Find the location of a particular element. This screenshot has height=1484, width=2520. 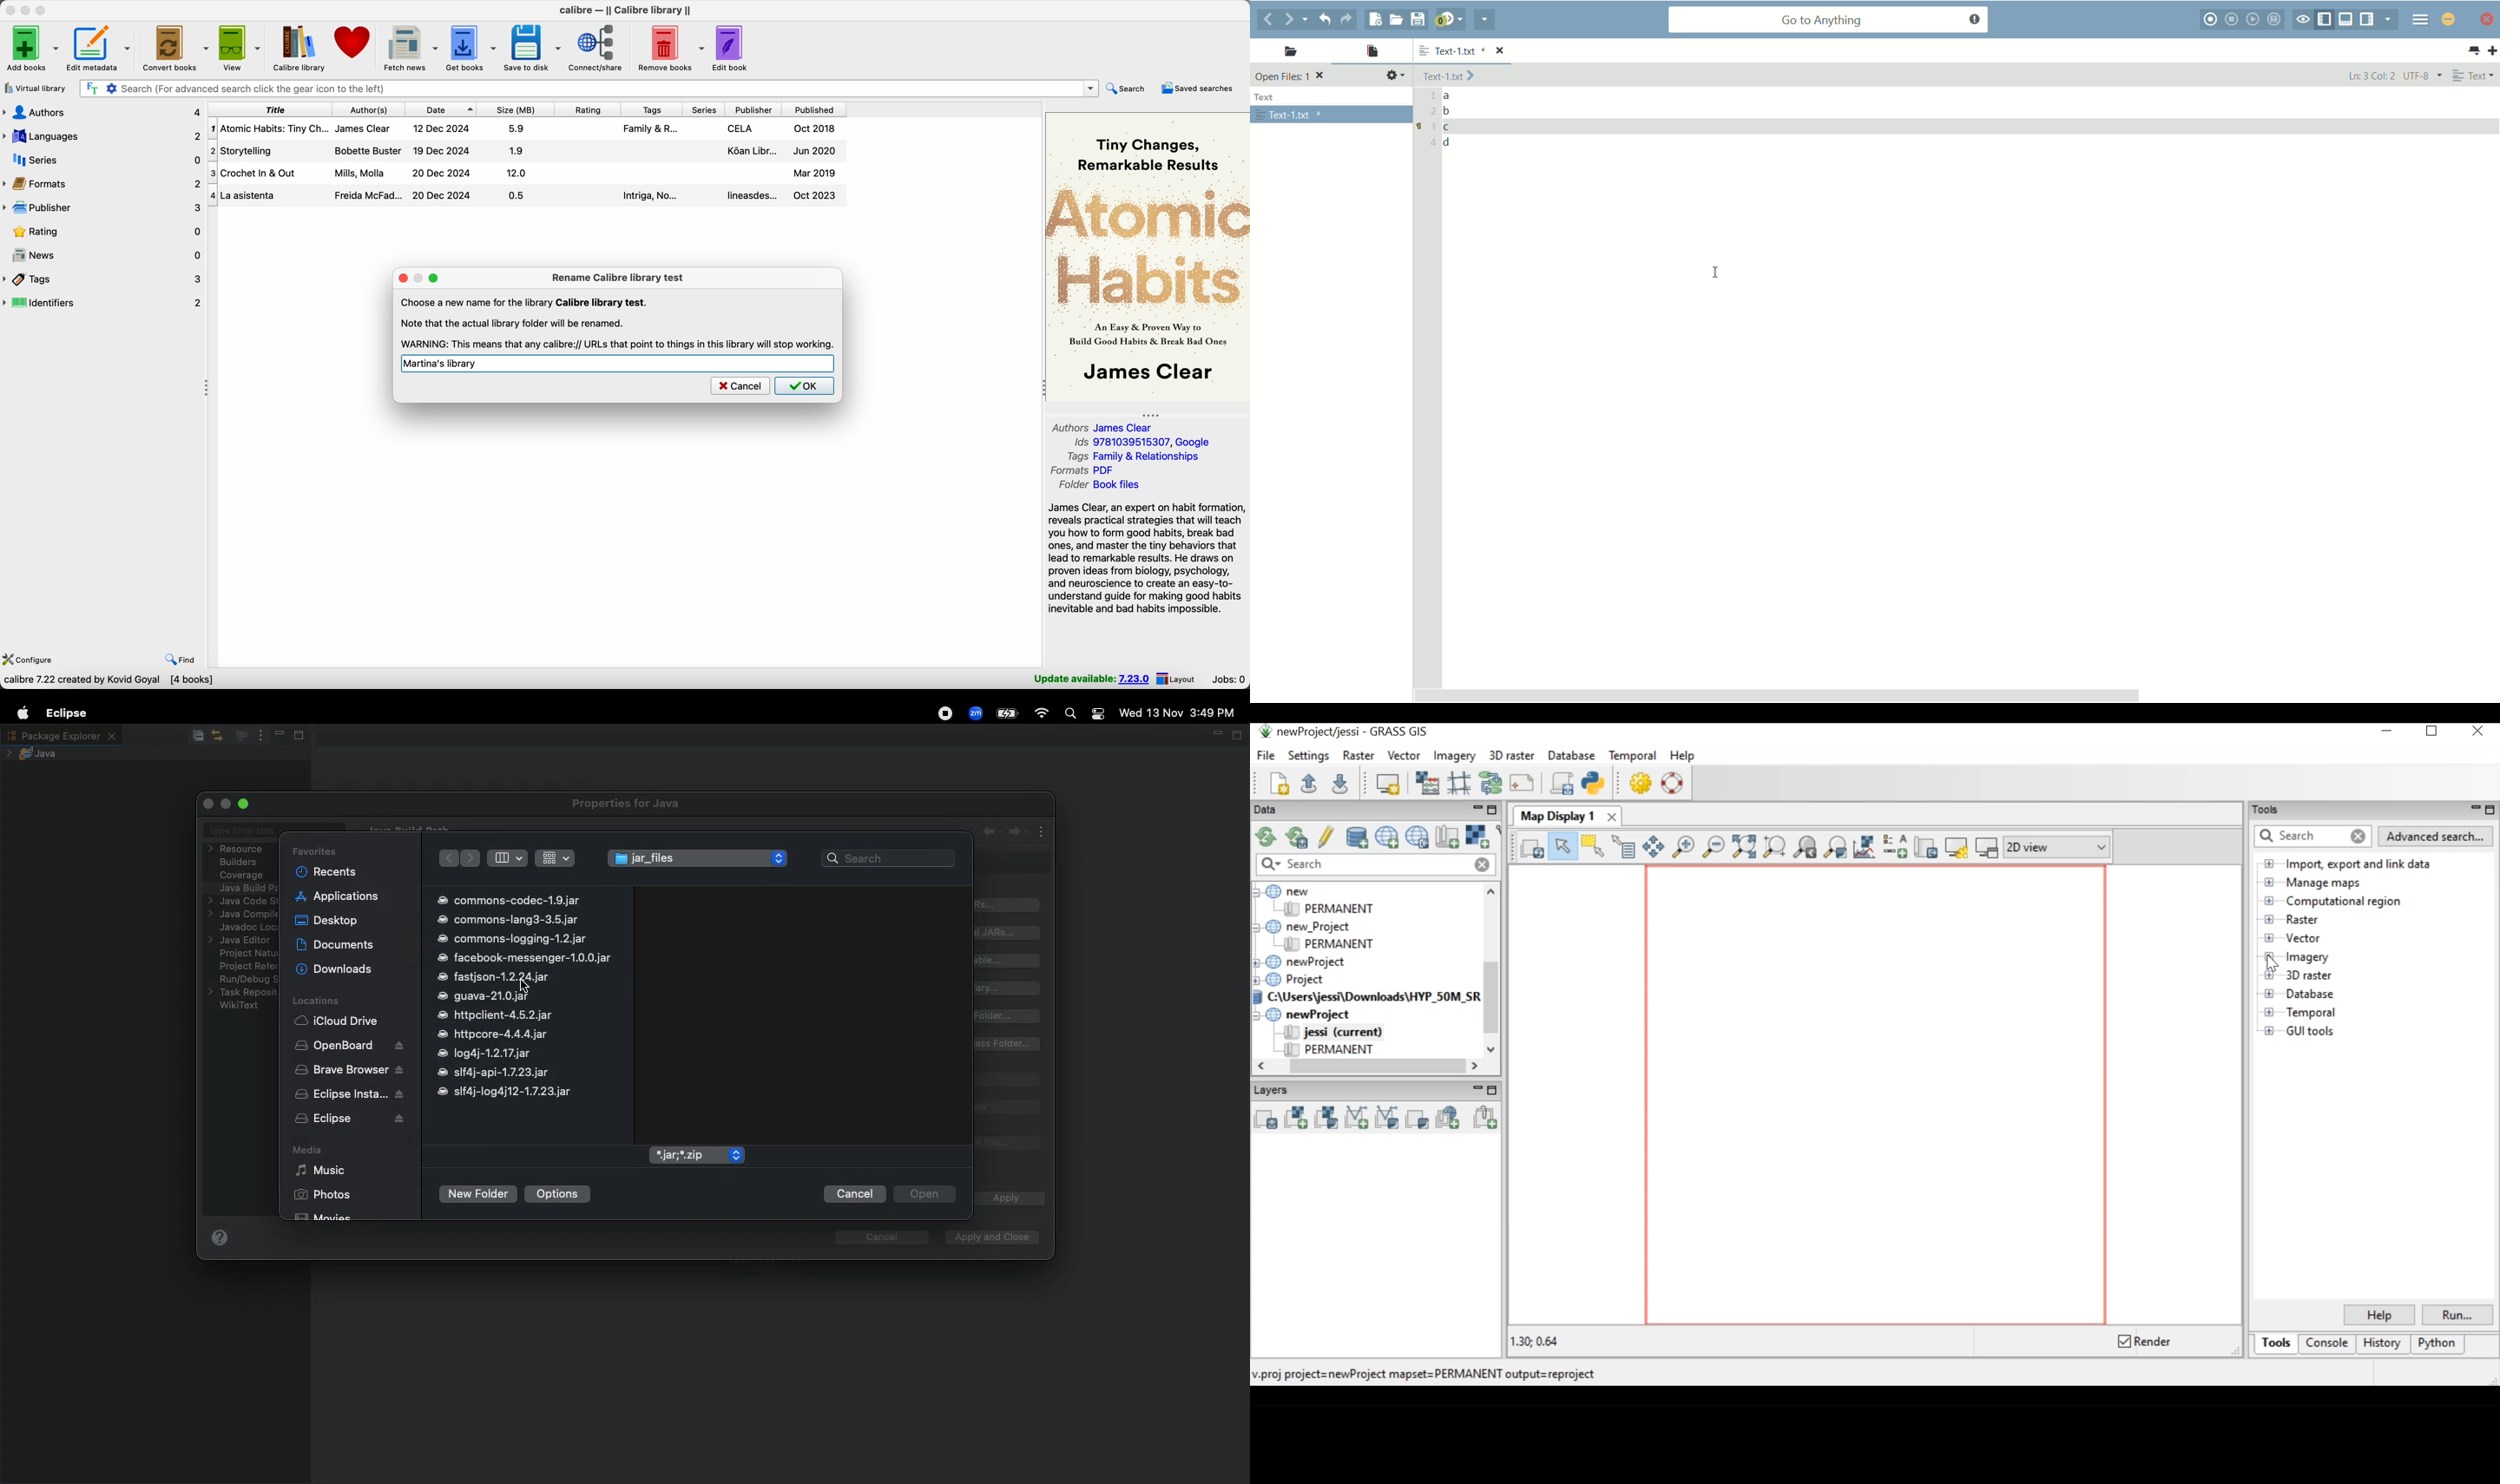

rename Calibre library test is located at coordinates (619, 279).